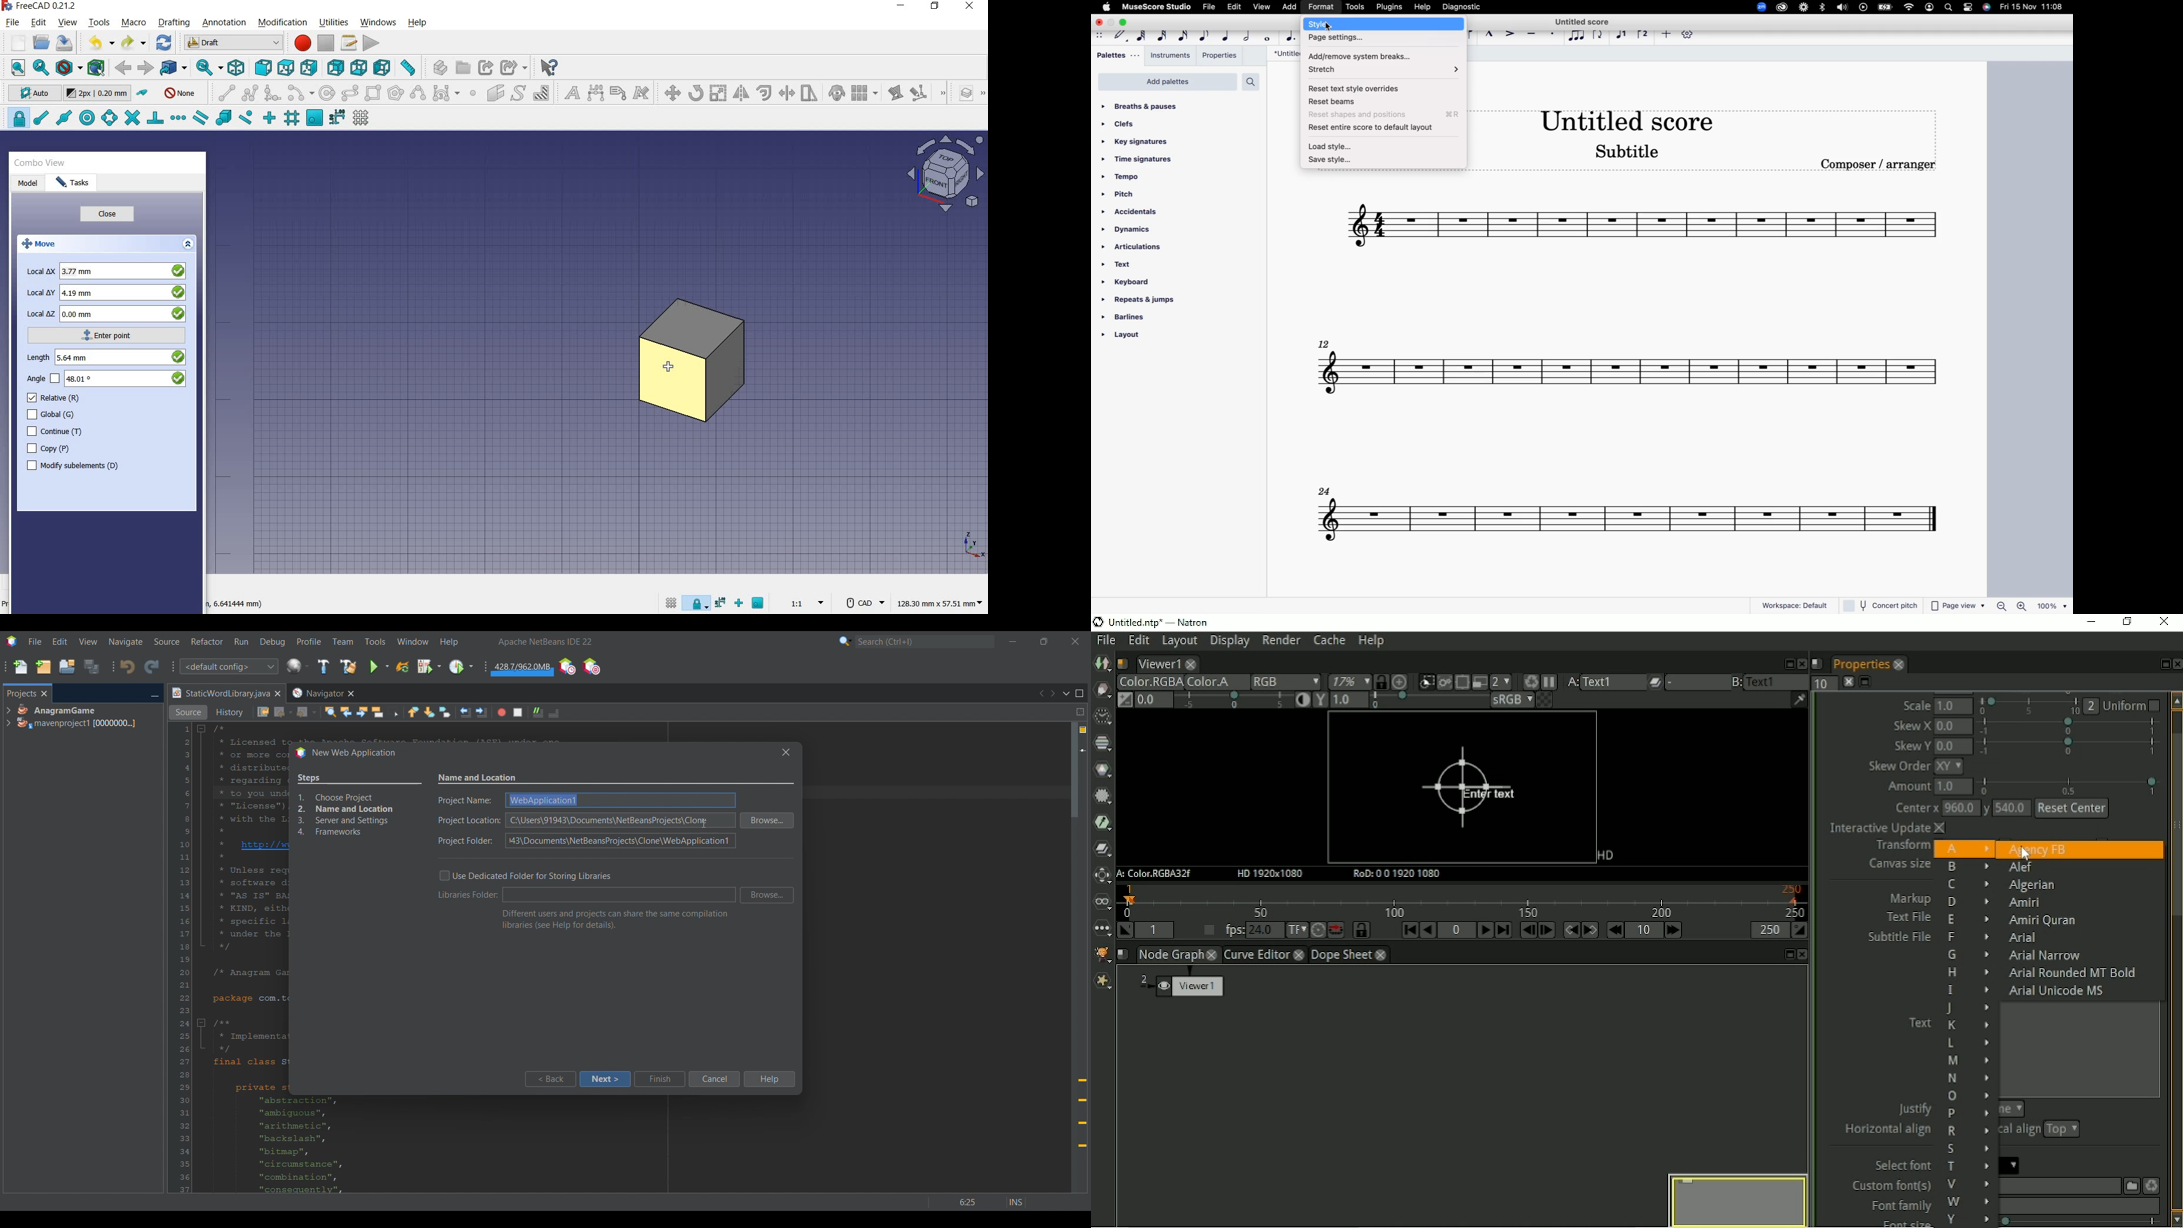  Describe the element at coordinates (251, 94) in the screenshot. I see `polyline` at that location.